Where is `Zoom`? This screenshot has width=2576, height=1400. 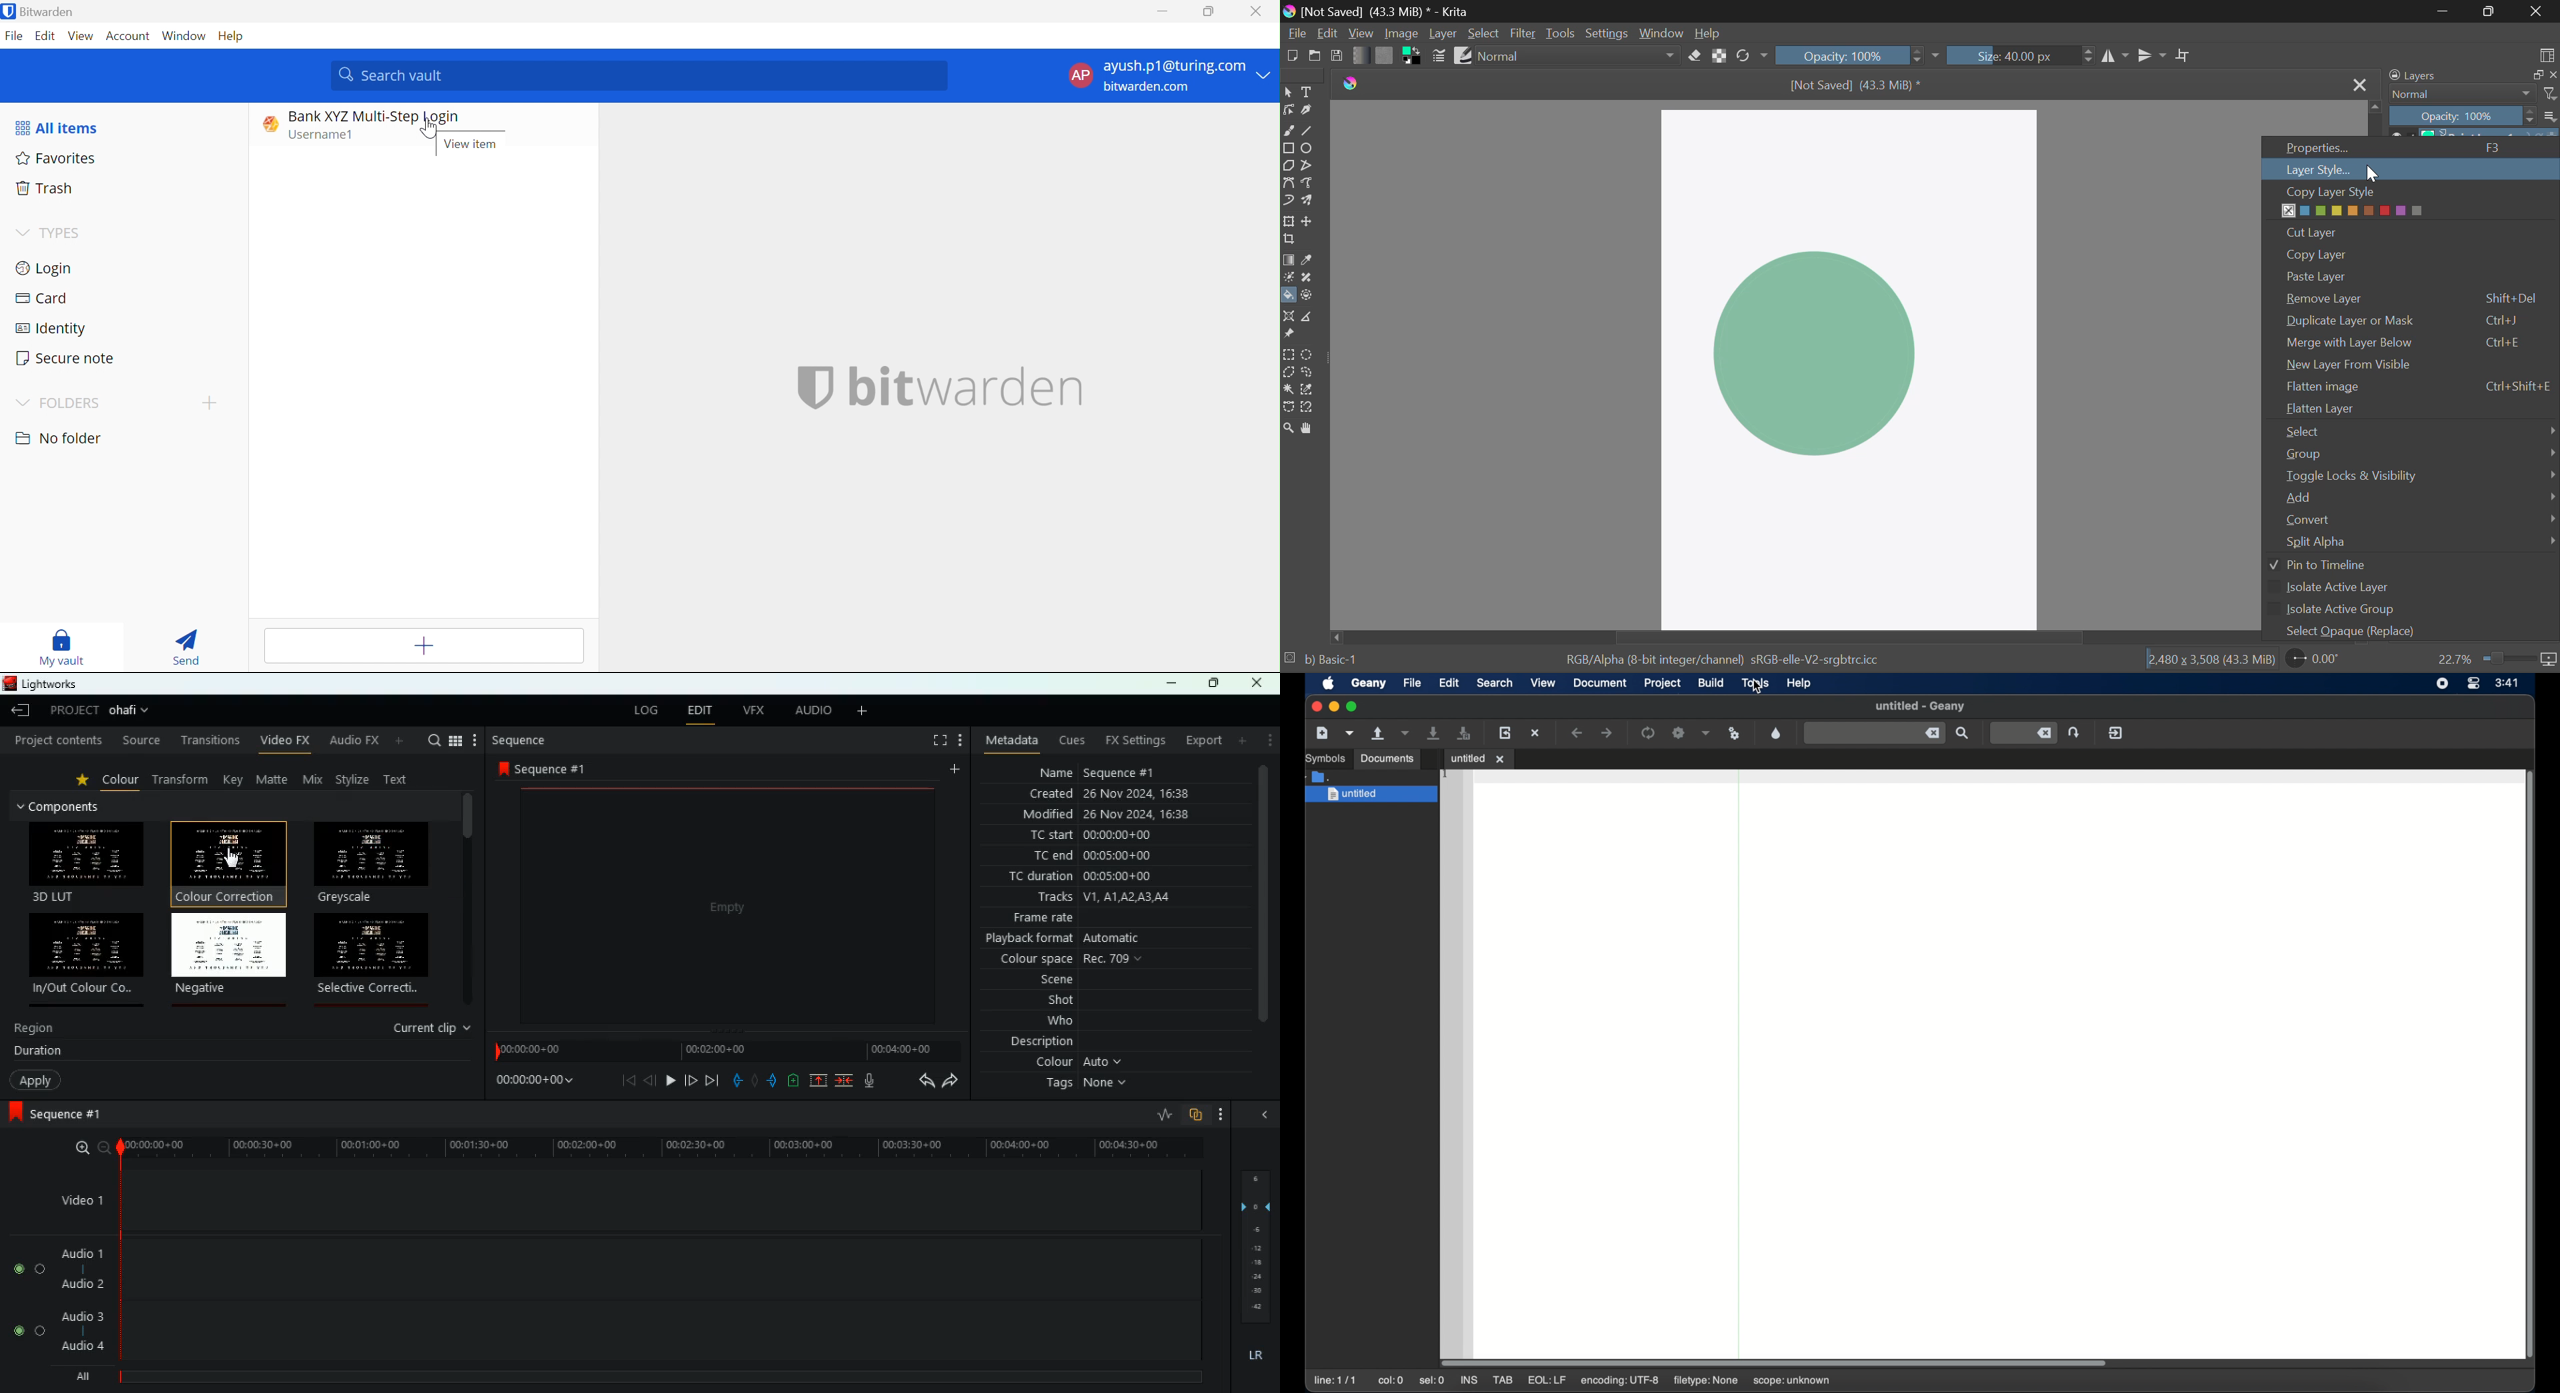
Zoom is located at coordinates (2497, 659).